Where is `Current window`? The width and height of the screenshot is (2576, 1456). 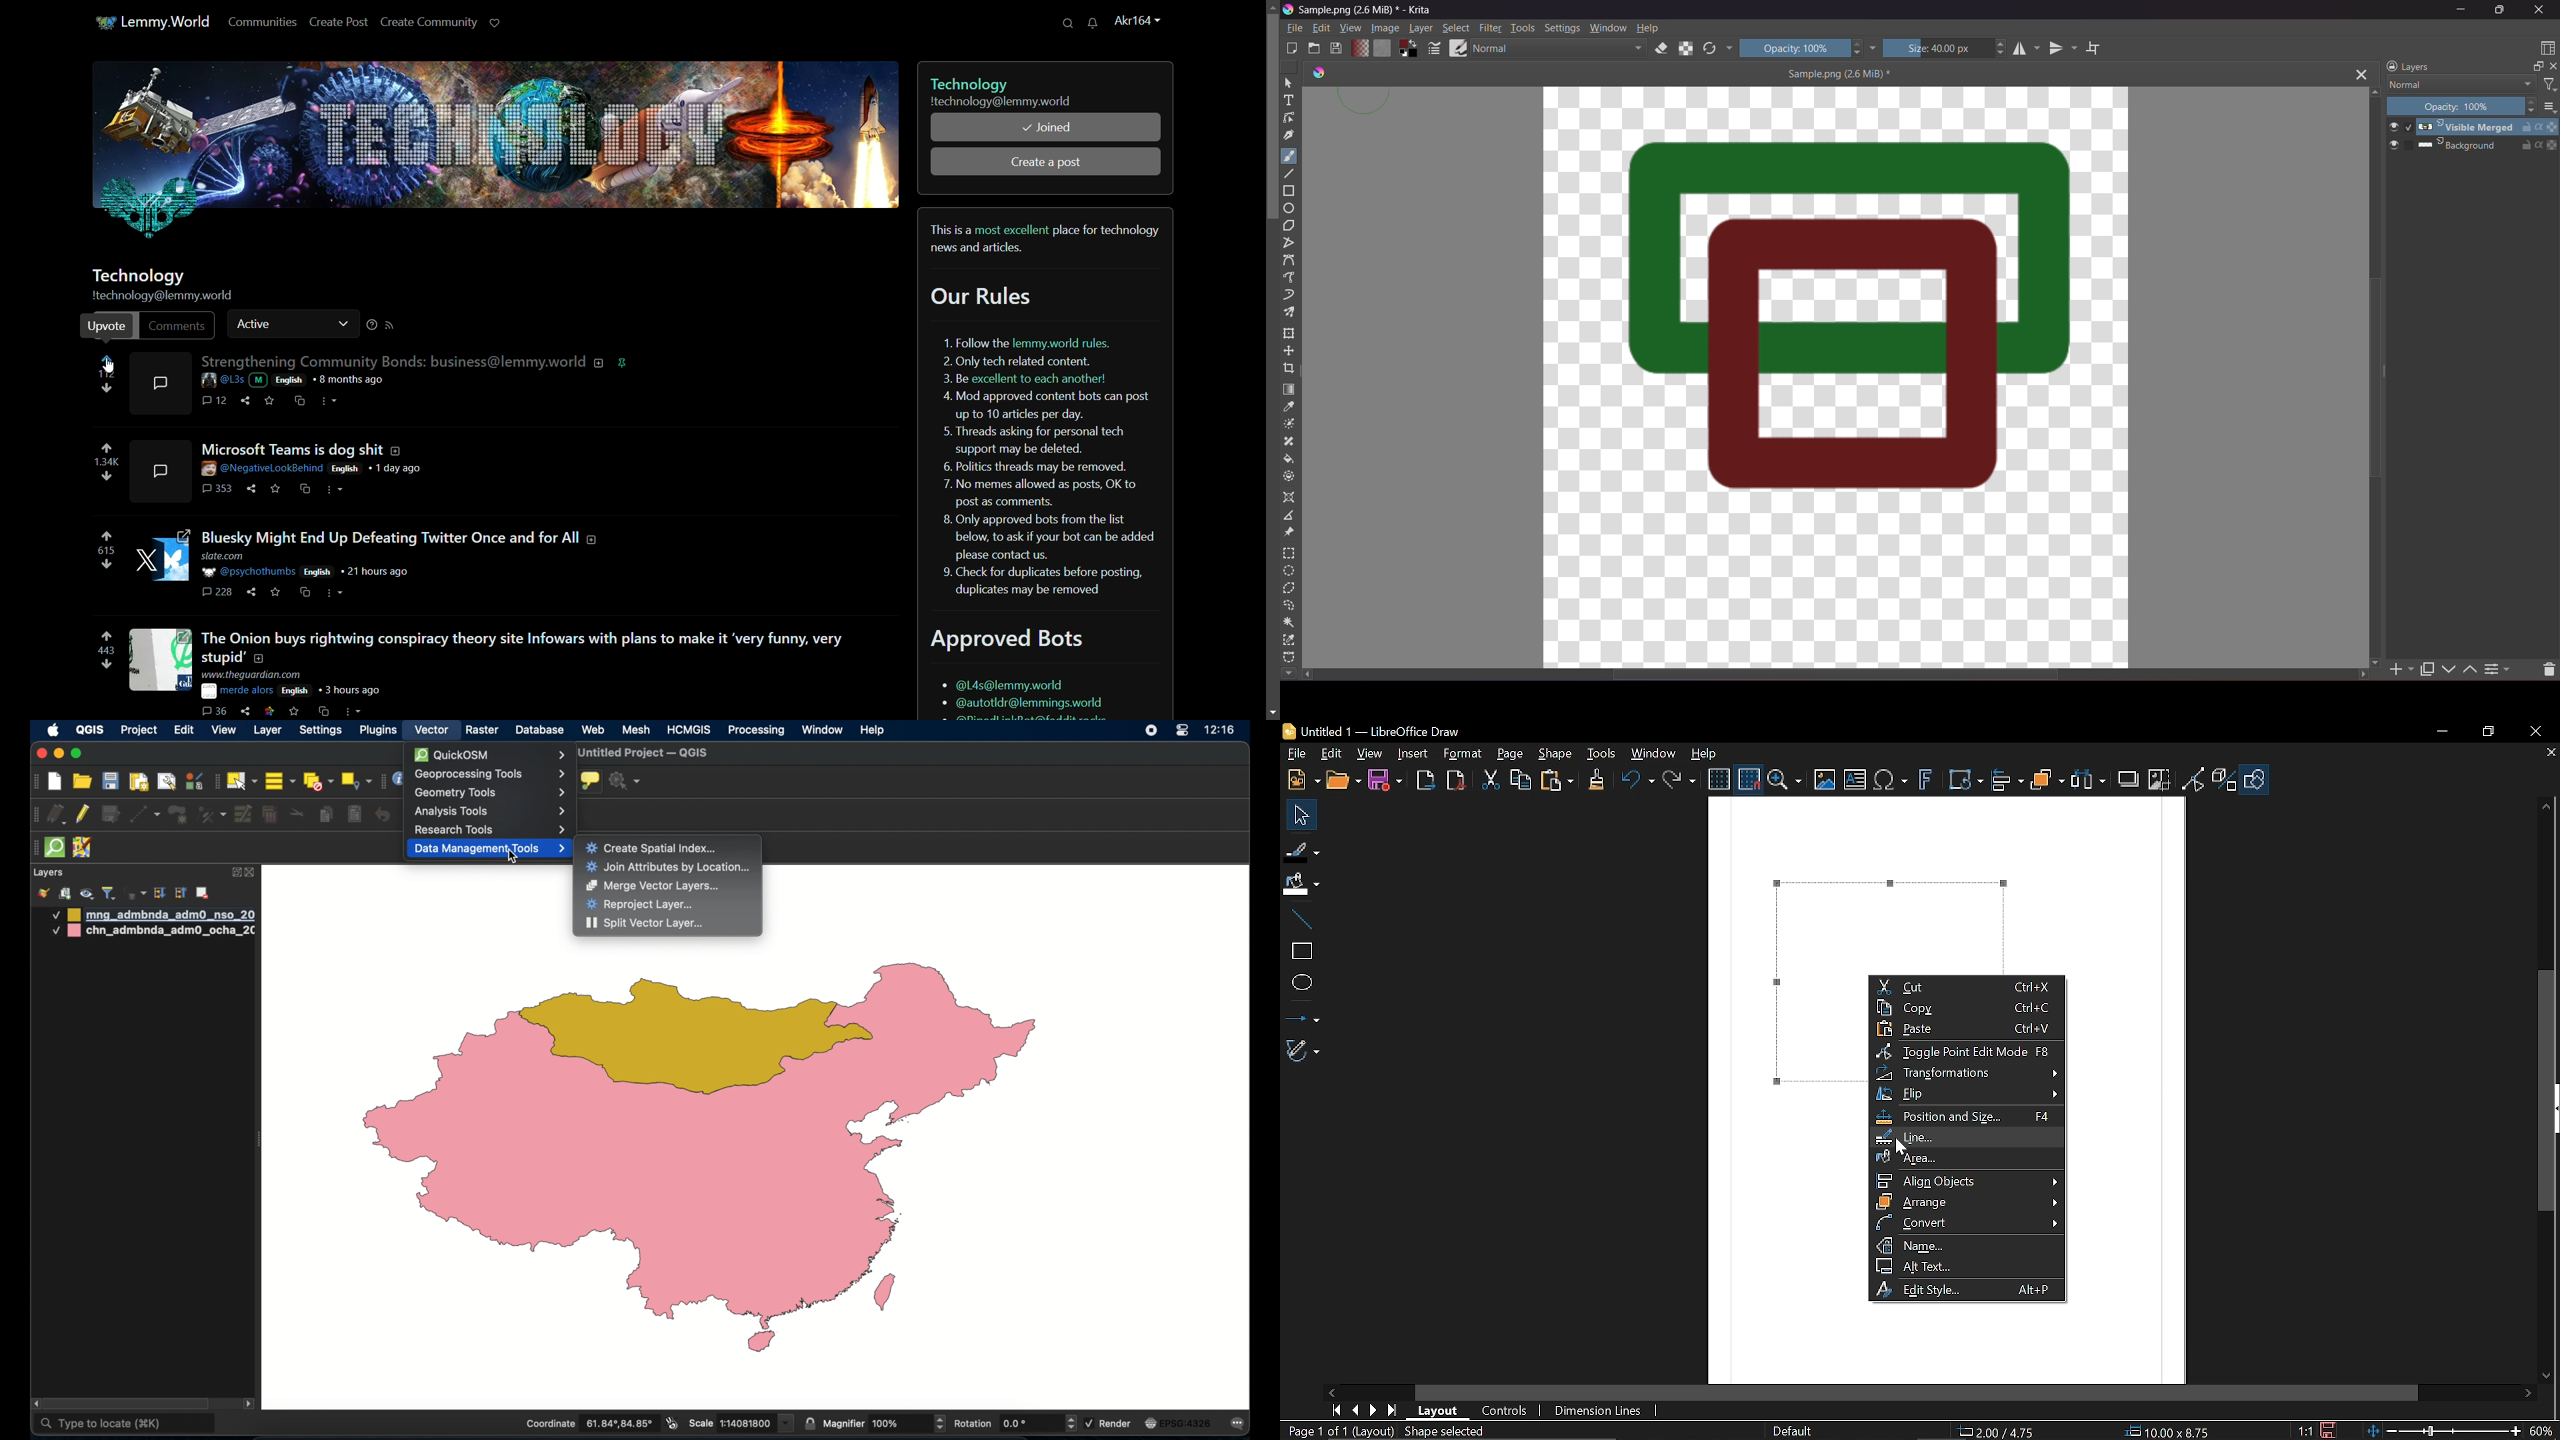 Current window is located at coordinates (1375, 732).